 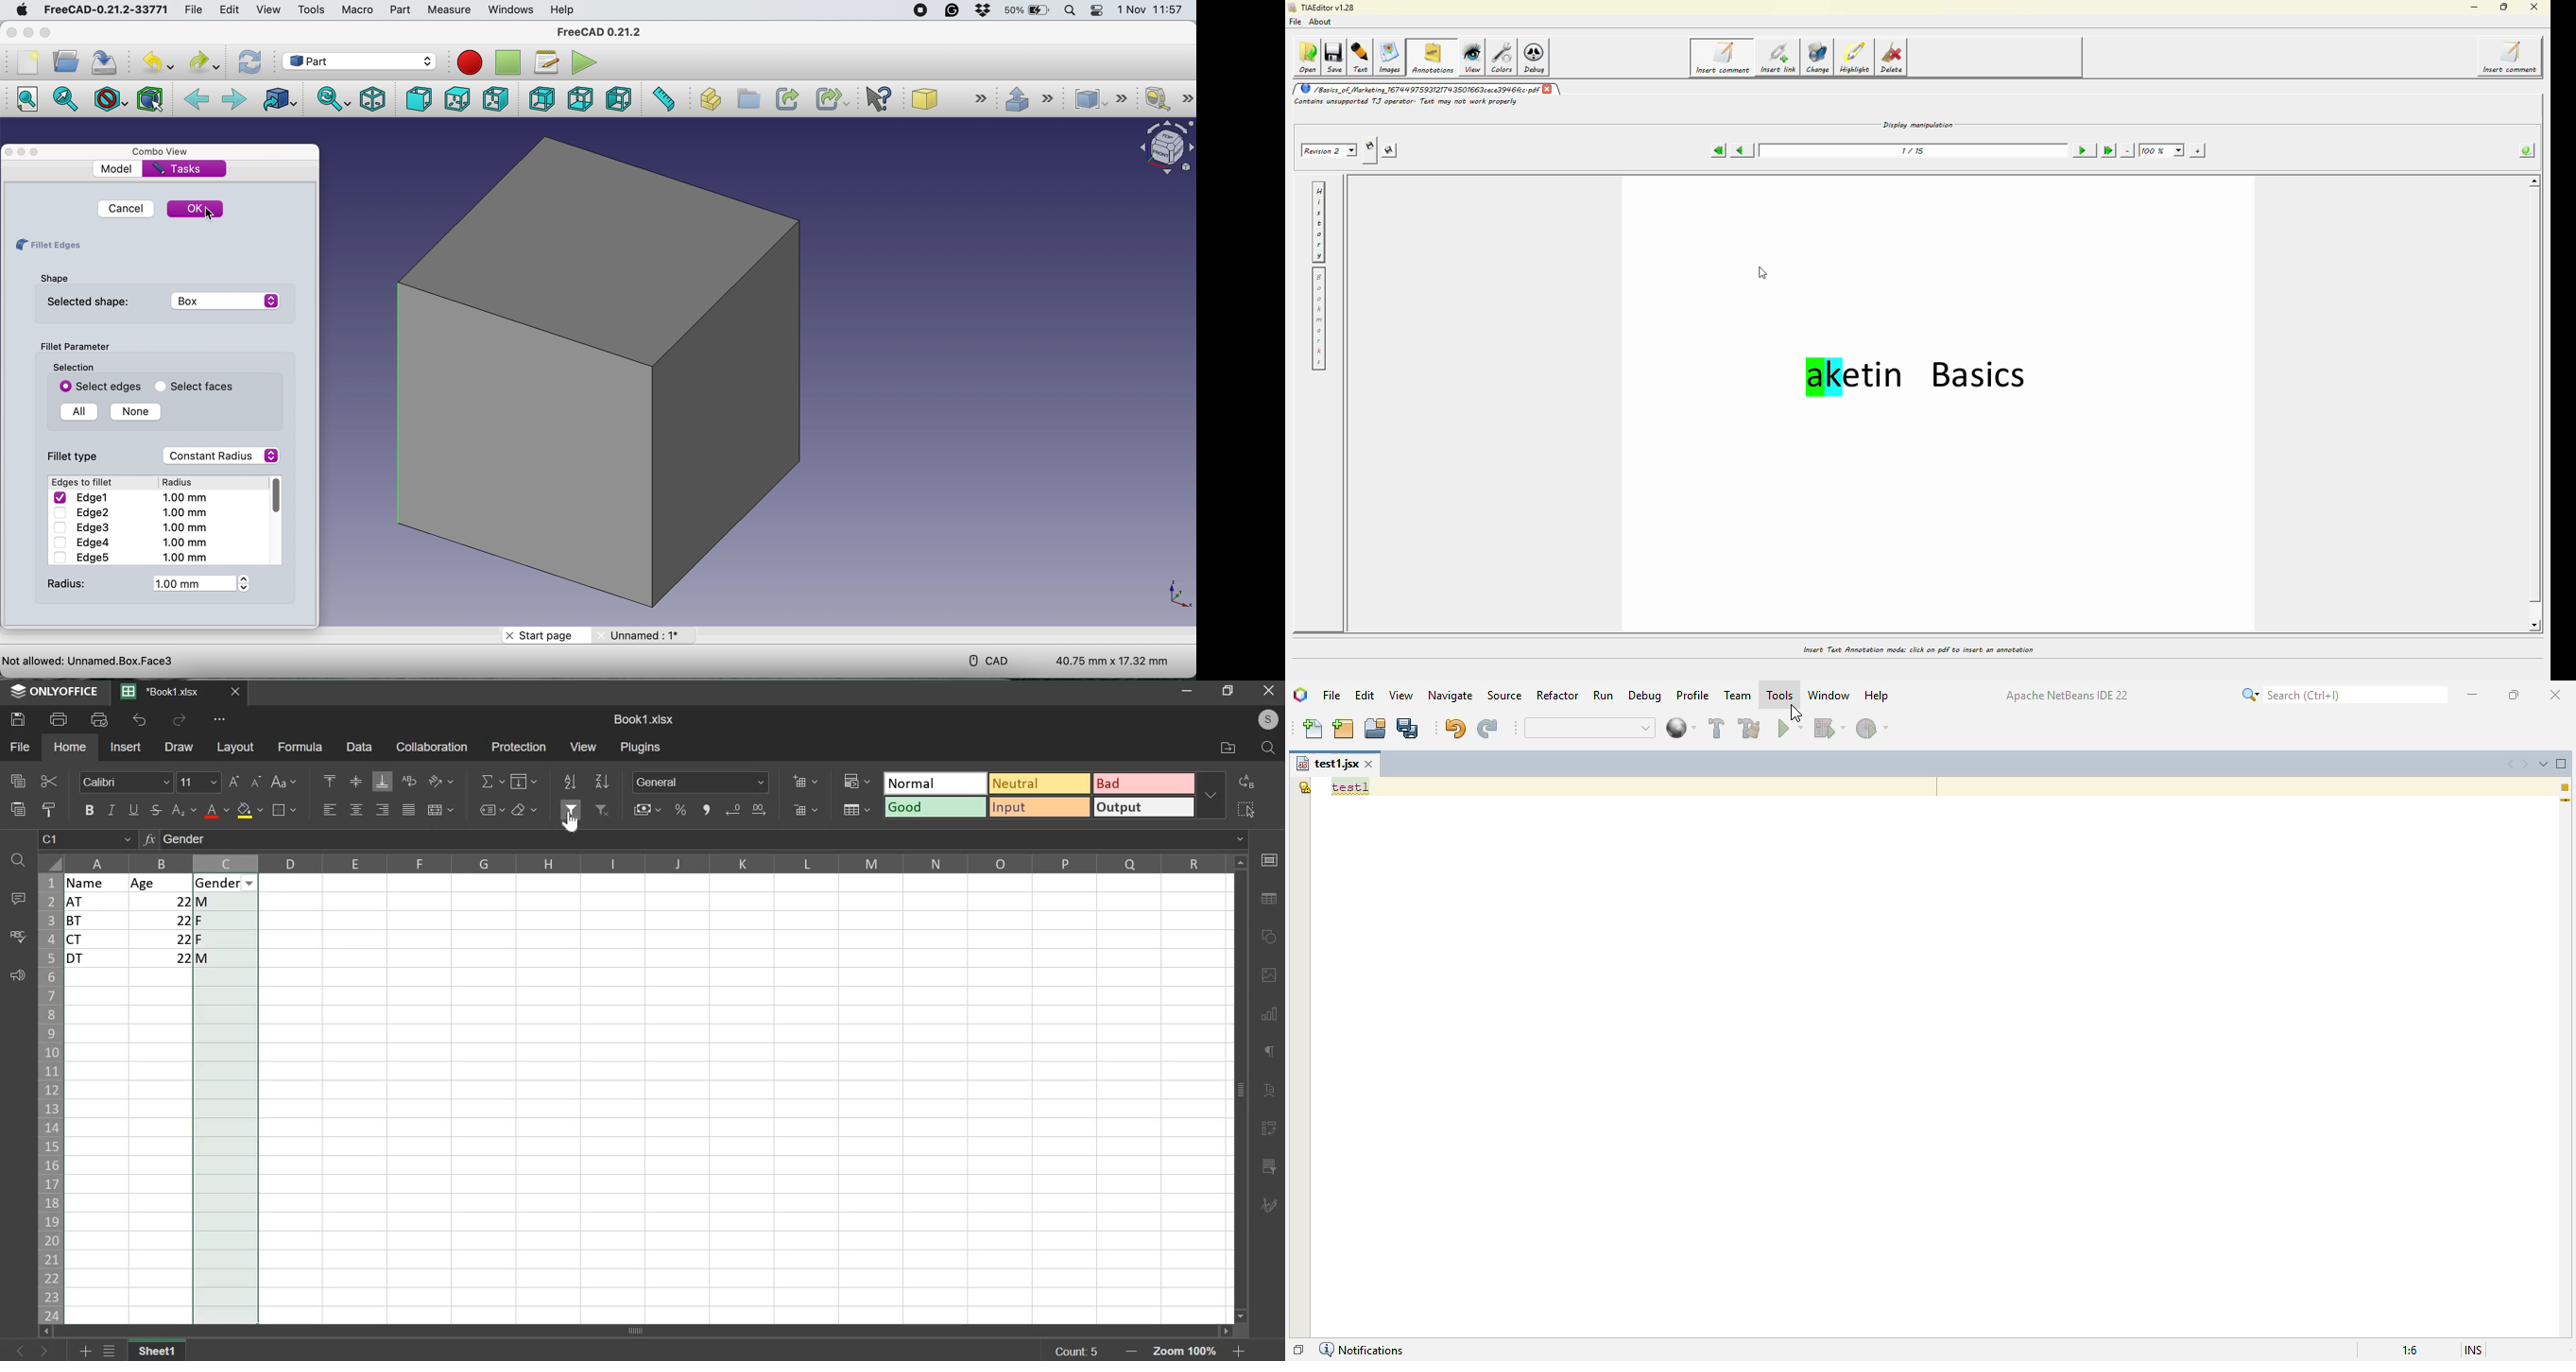 I want to click on workbench - part, so click(x=358, y=61).